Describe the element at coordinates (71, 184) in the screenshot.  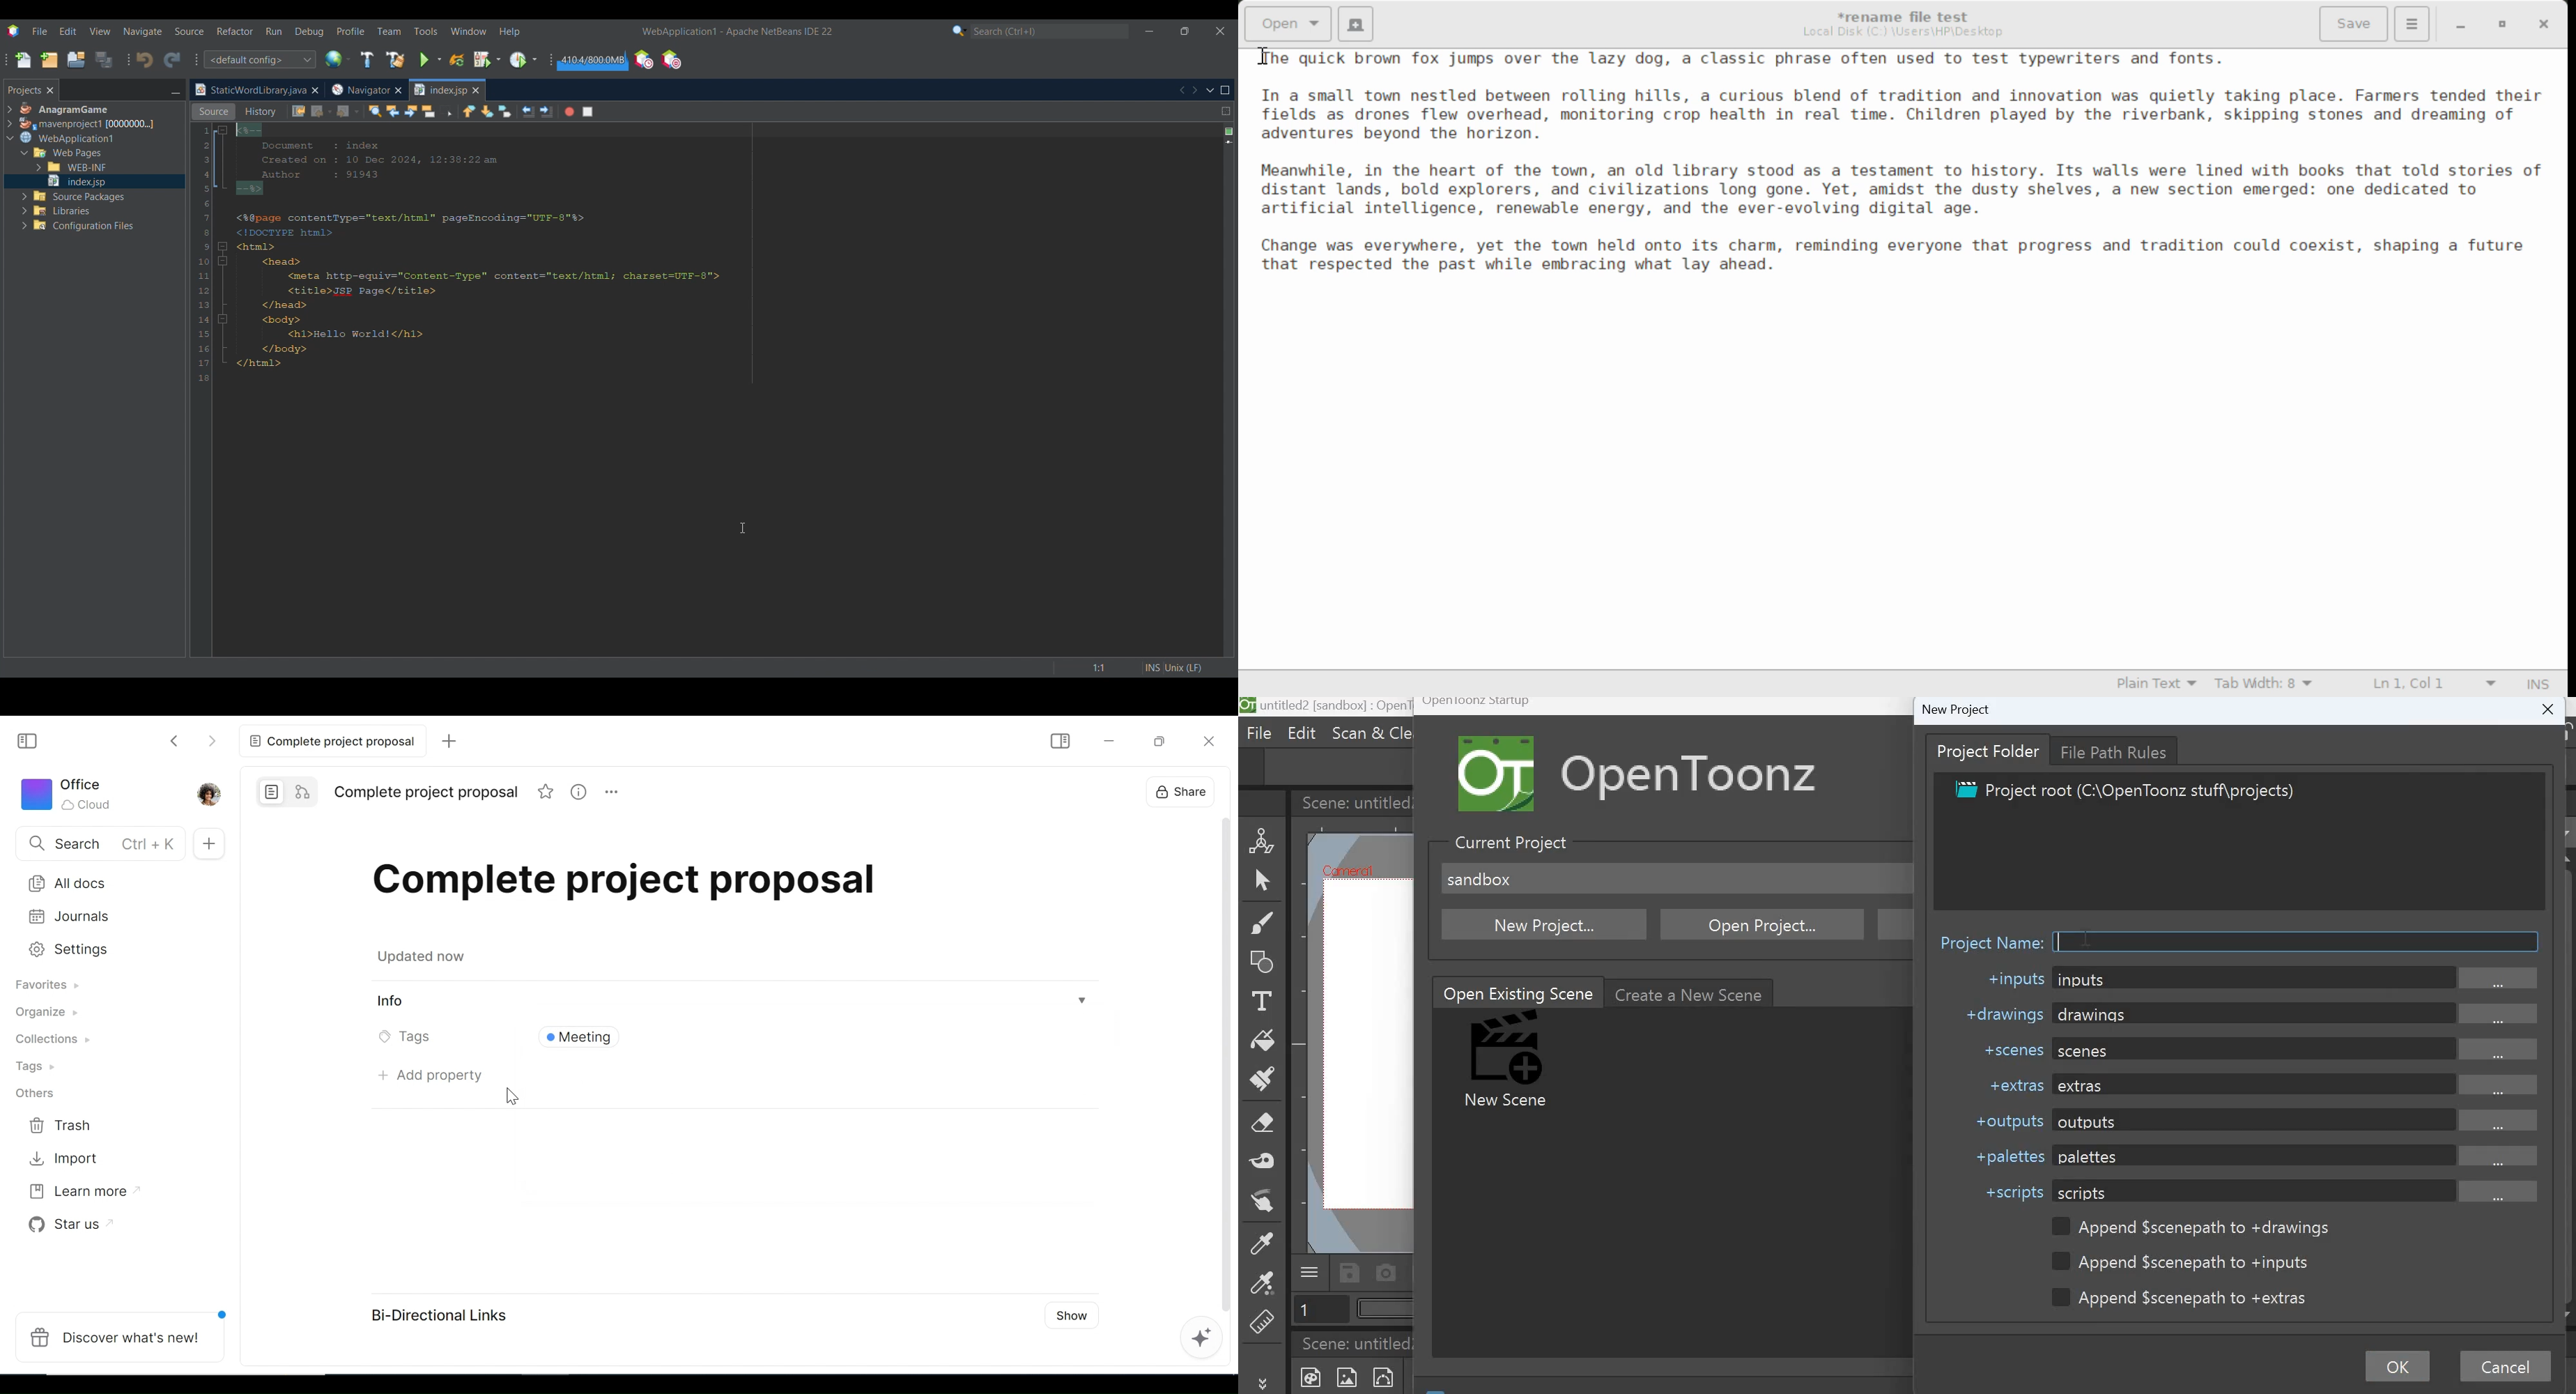
I see `New sub-folder and libraries added to projects` at that location.